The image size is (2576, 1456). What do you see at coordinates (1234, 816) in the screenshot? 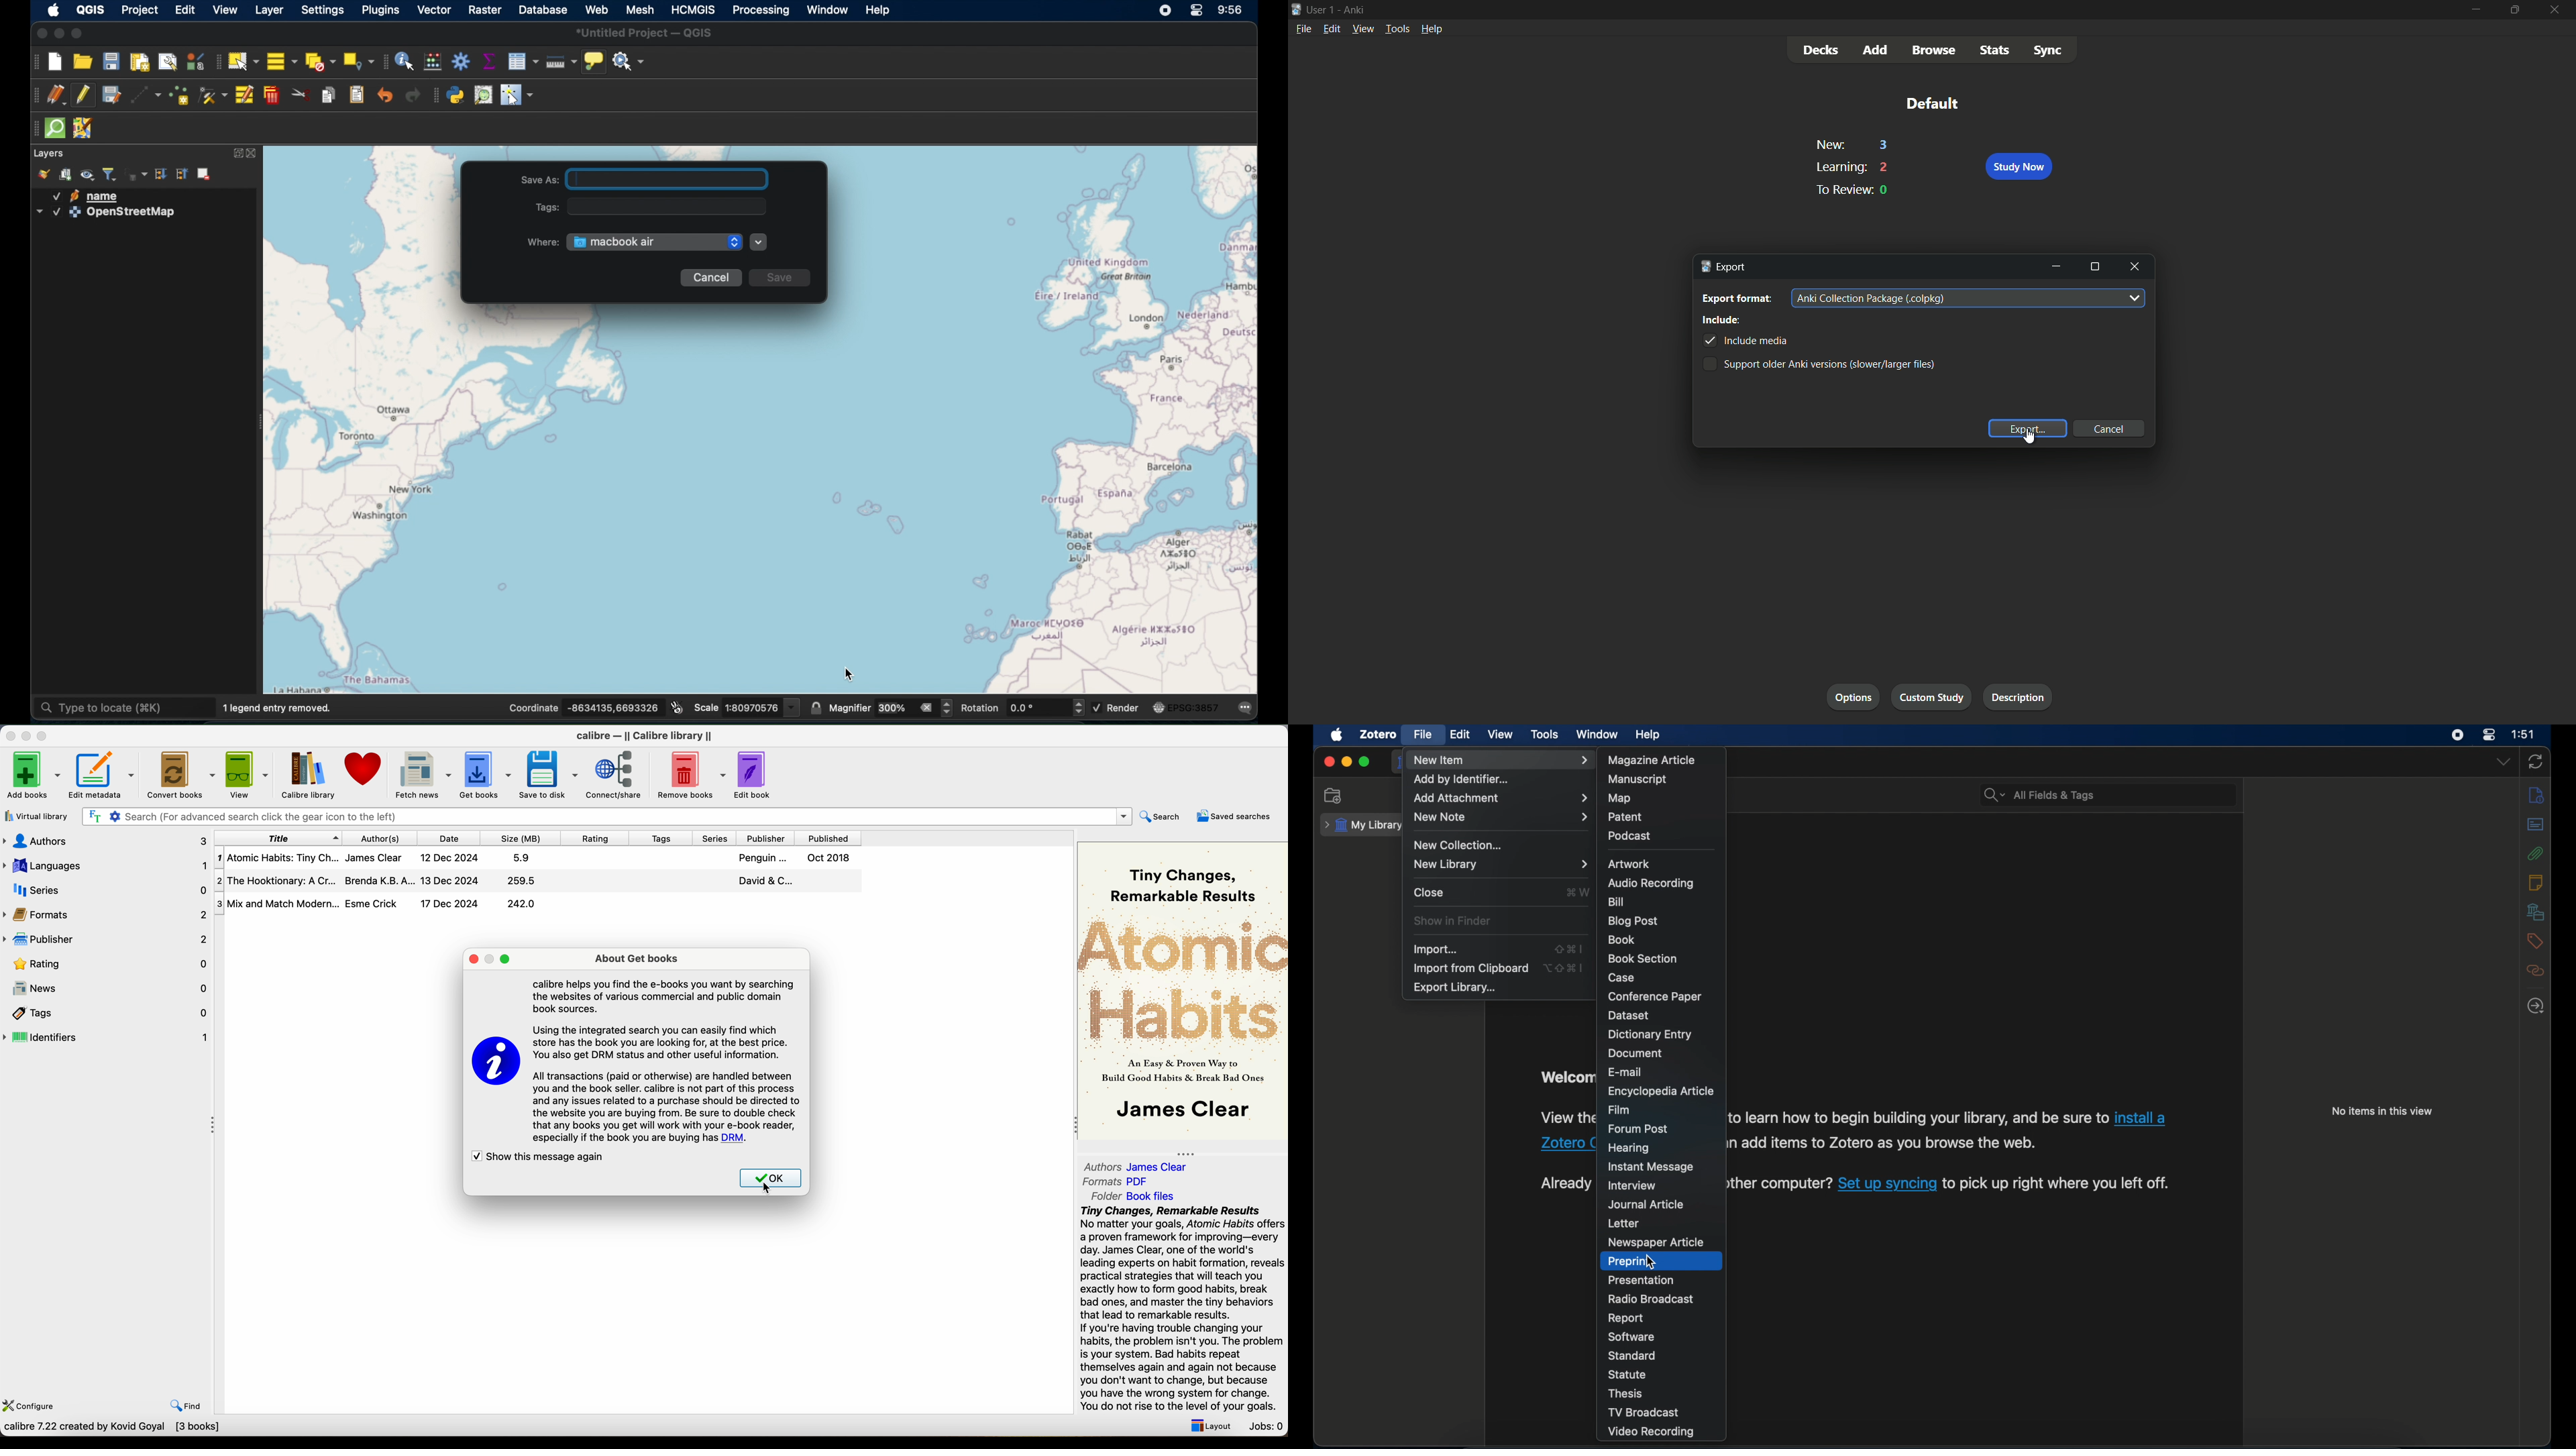
I see `saved searches` at bounding box center [1234, 816].